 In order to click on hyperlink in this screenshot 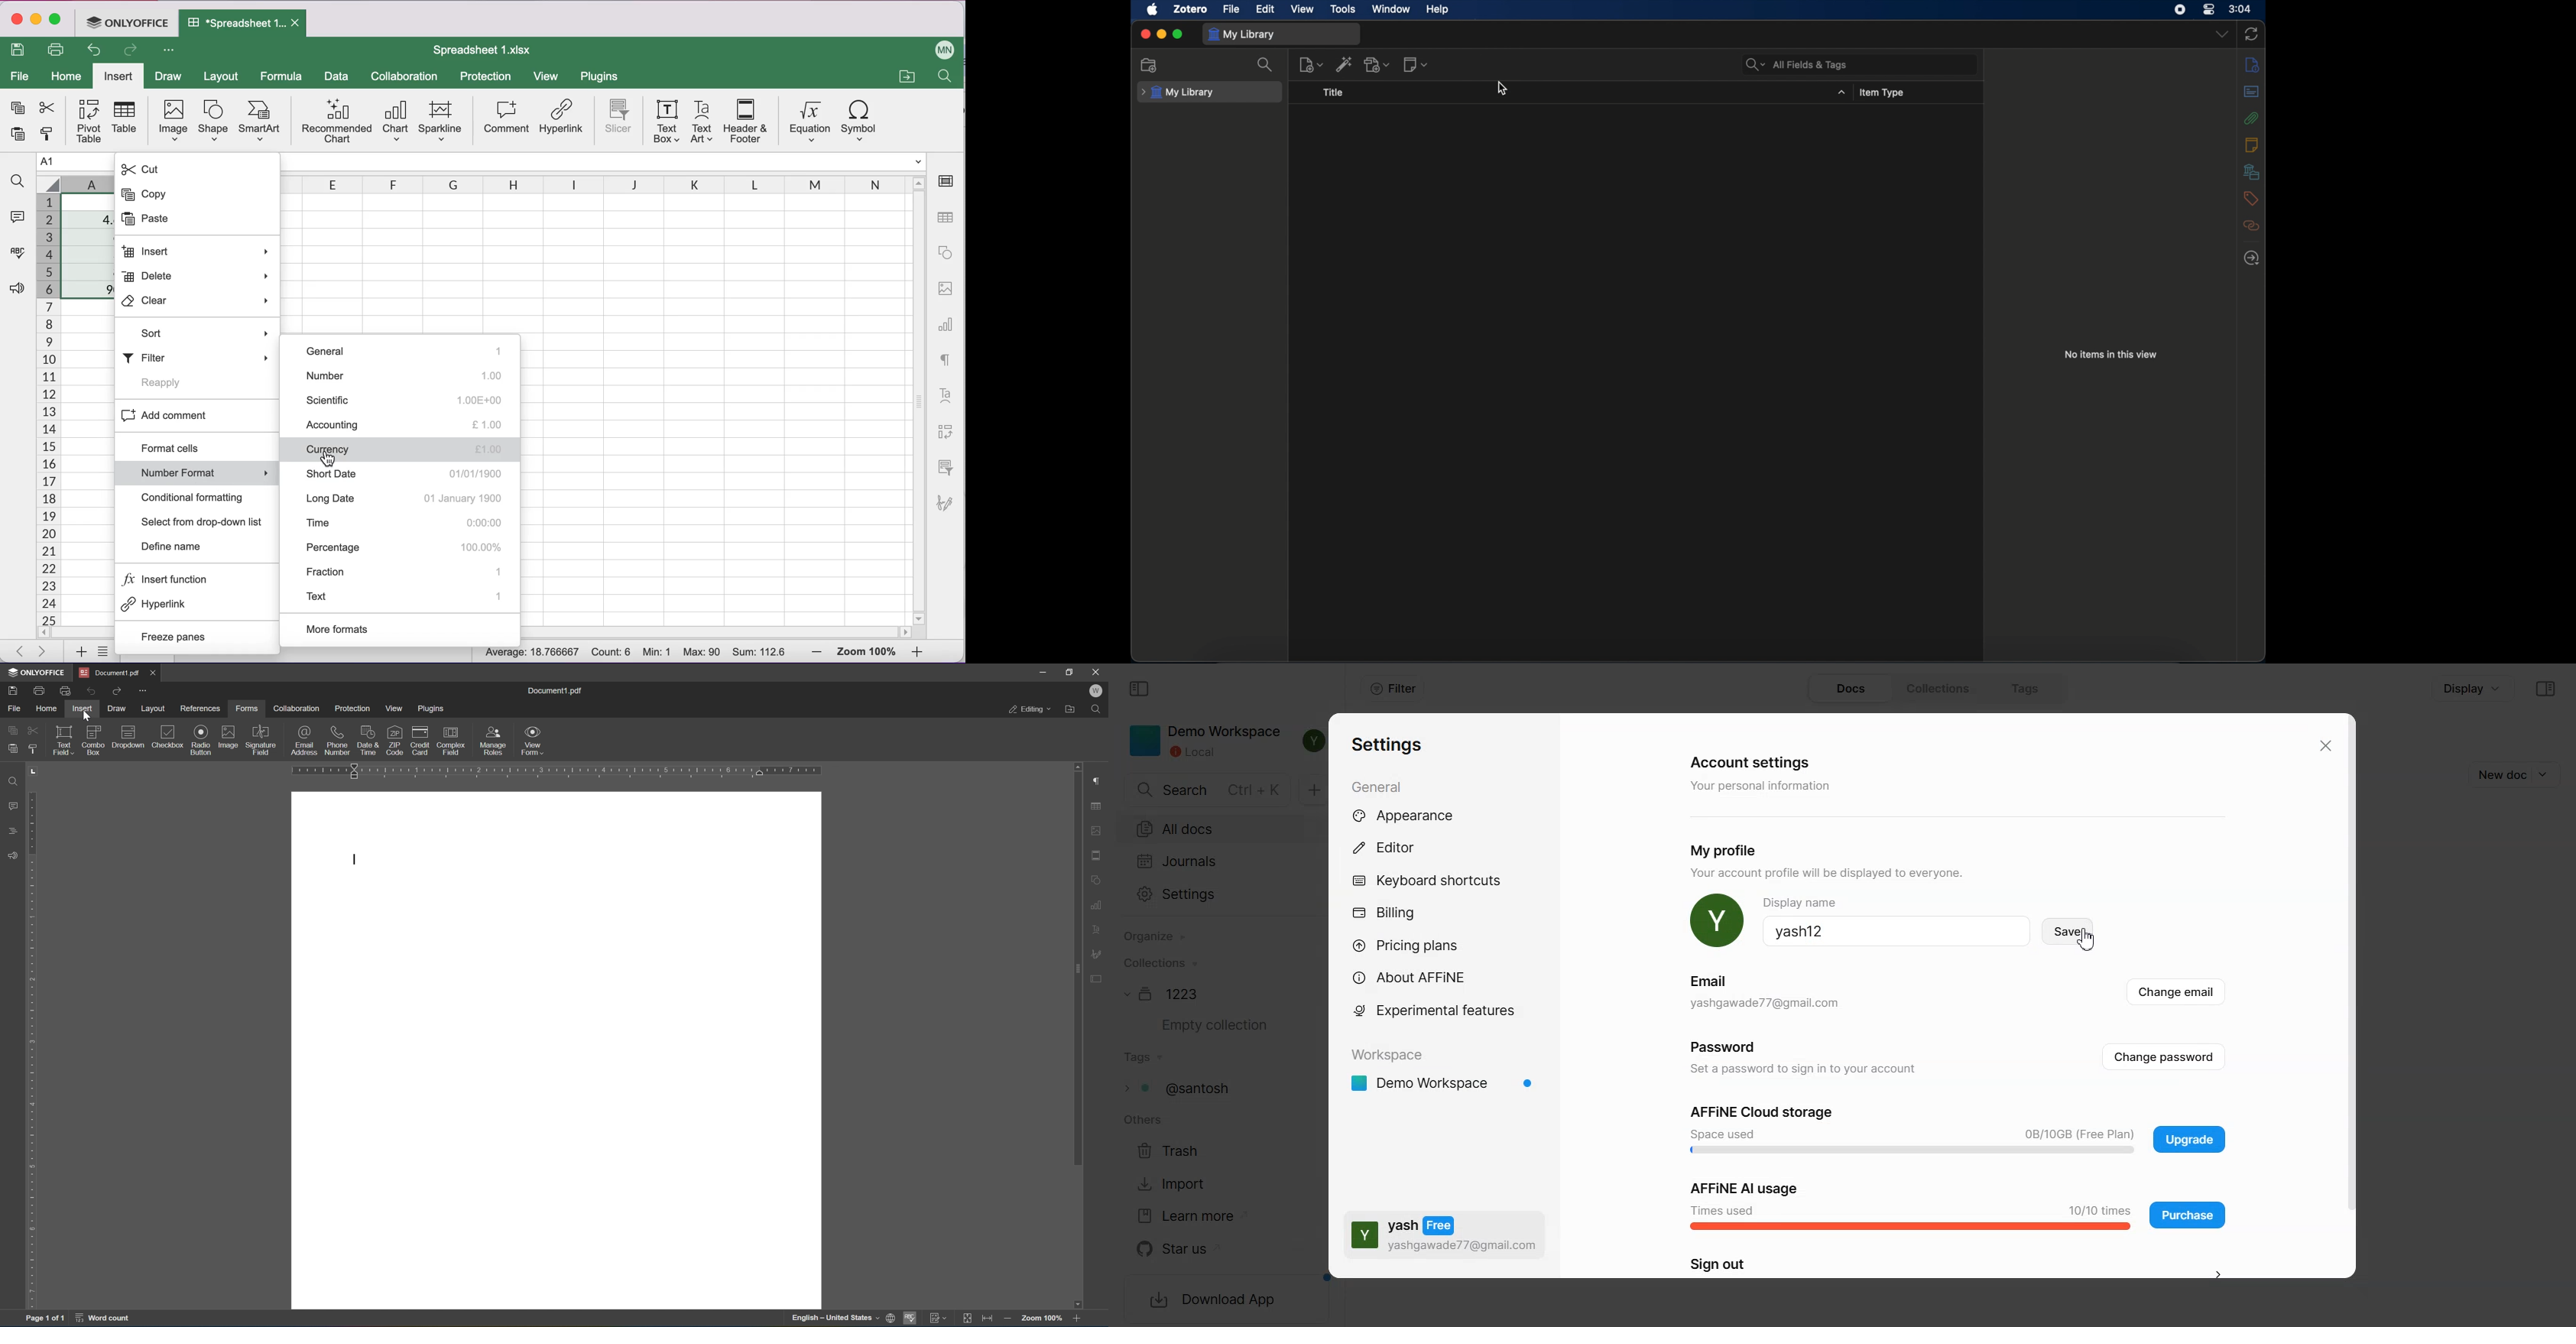, I will do `click(563, 120)`.